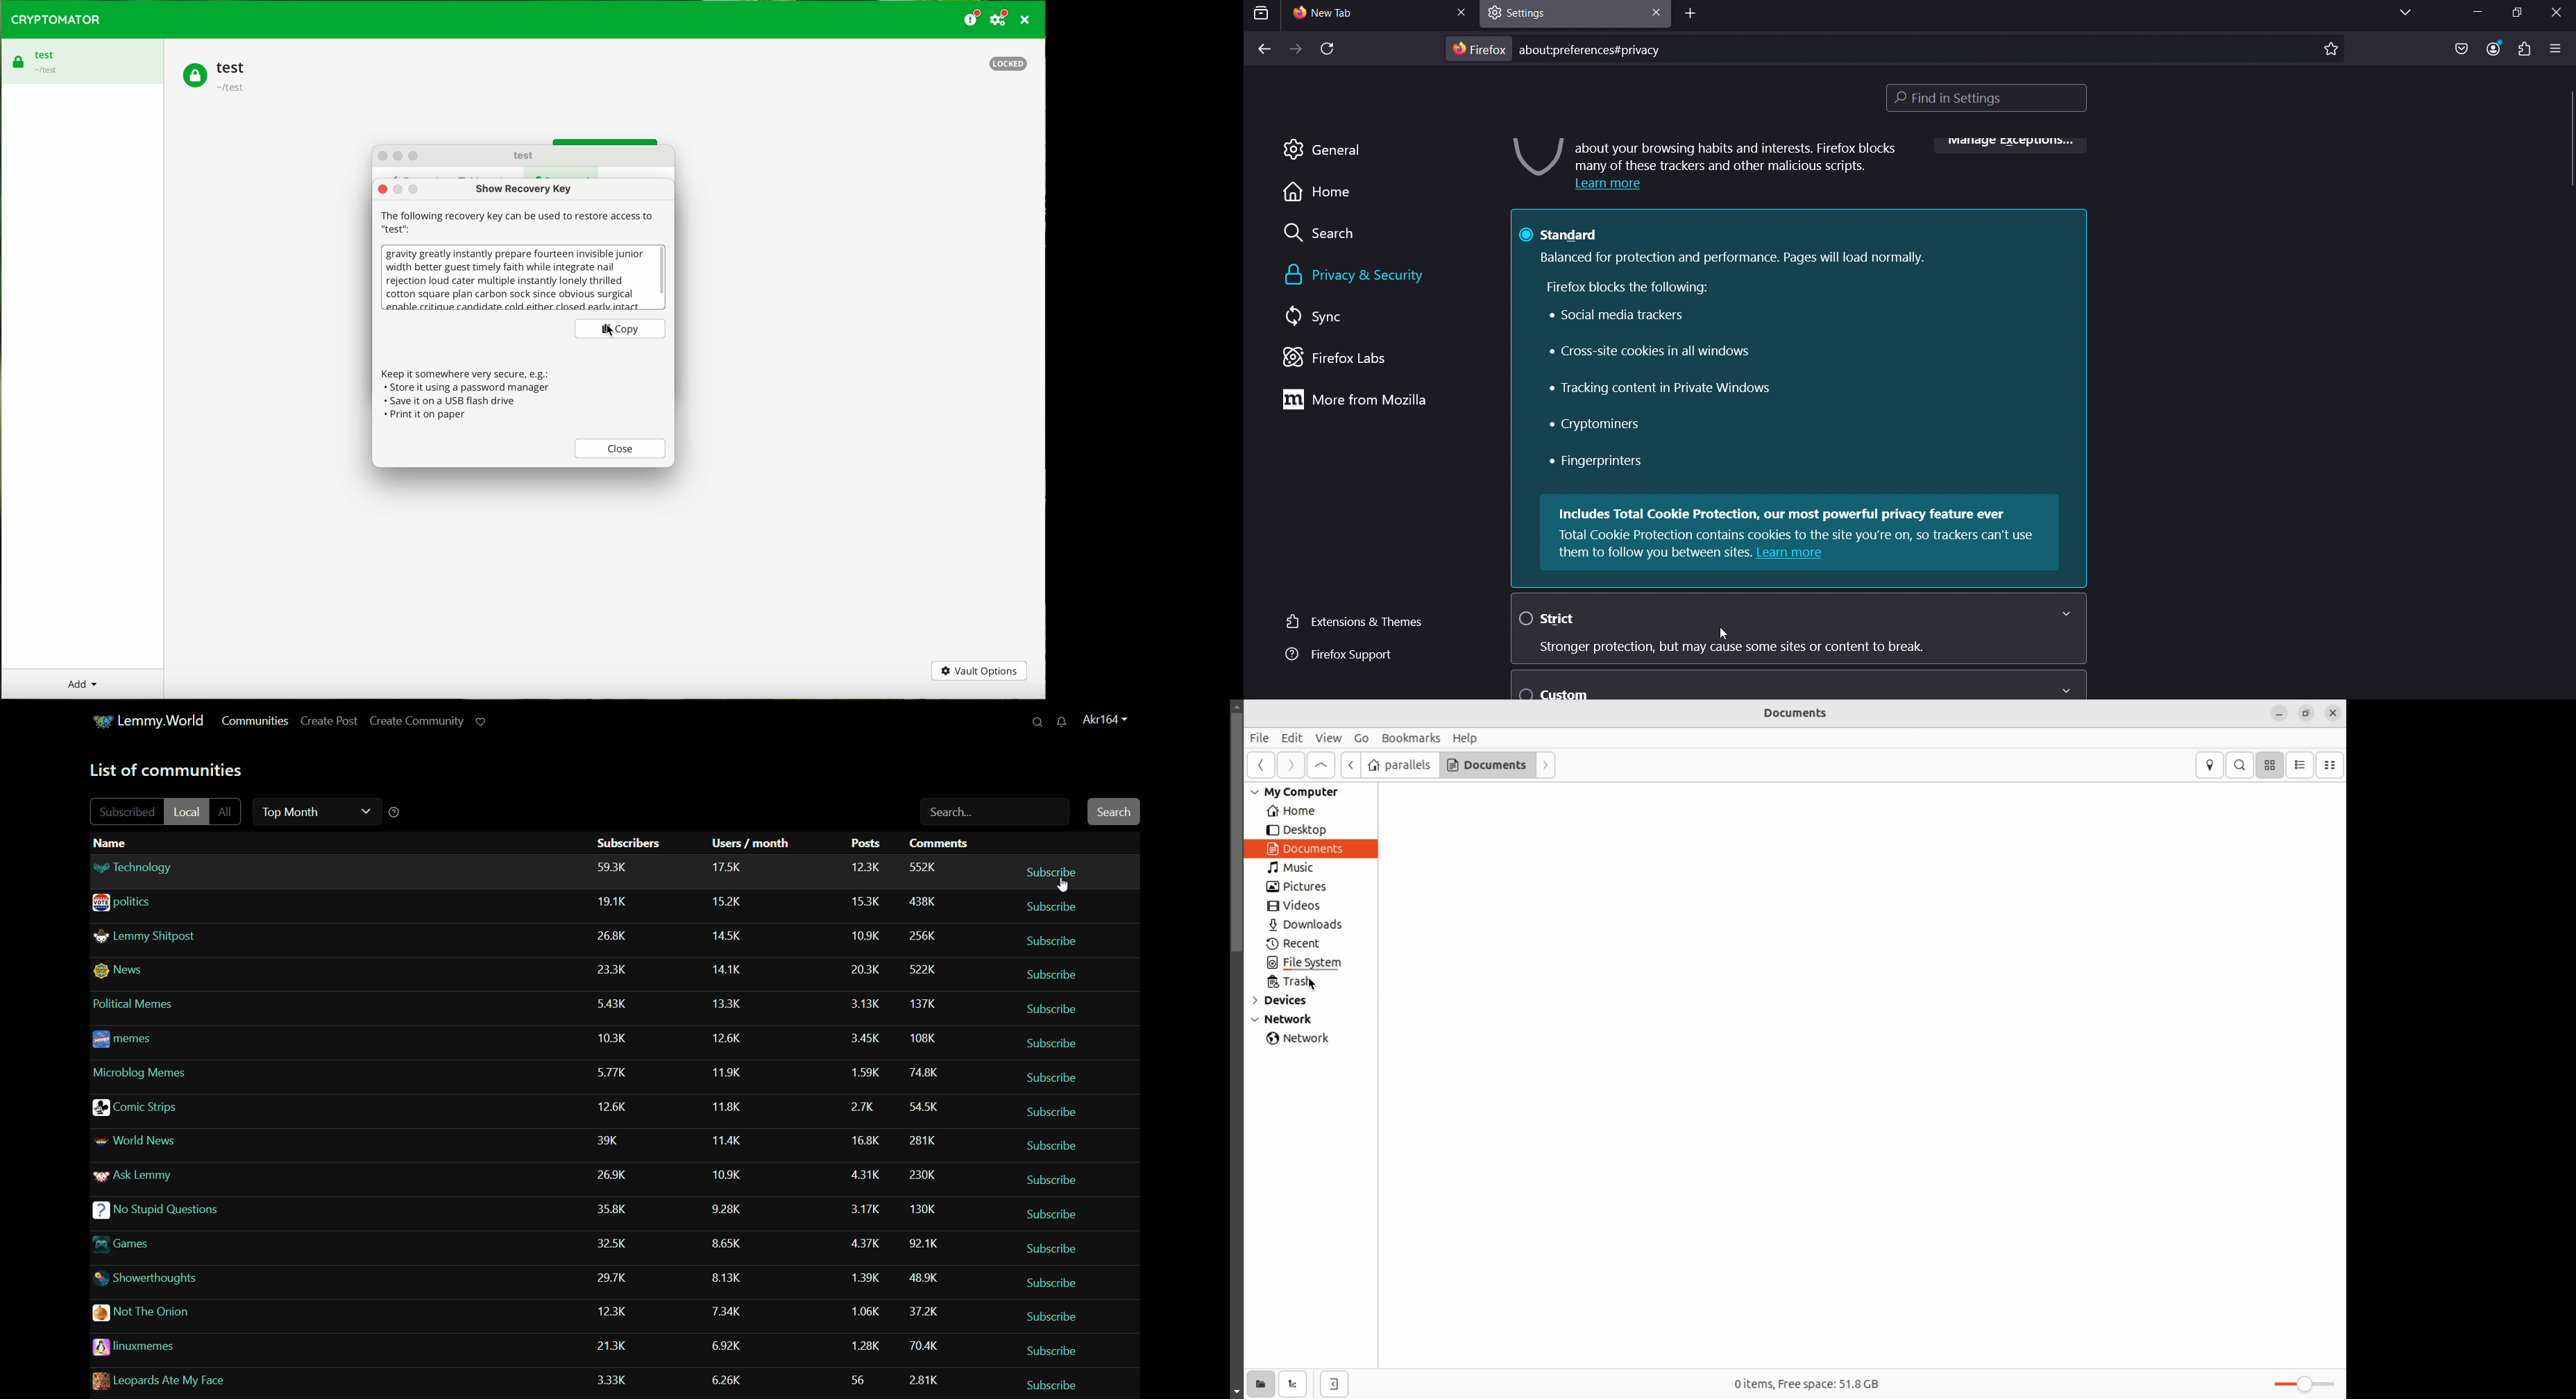  I want to click on view, so click(1328, 737).